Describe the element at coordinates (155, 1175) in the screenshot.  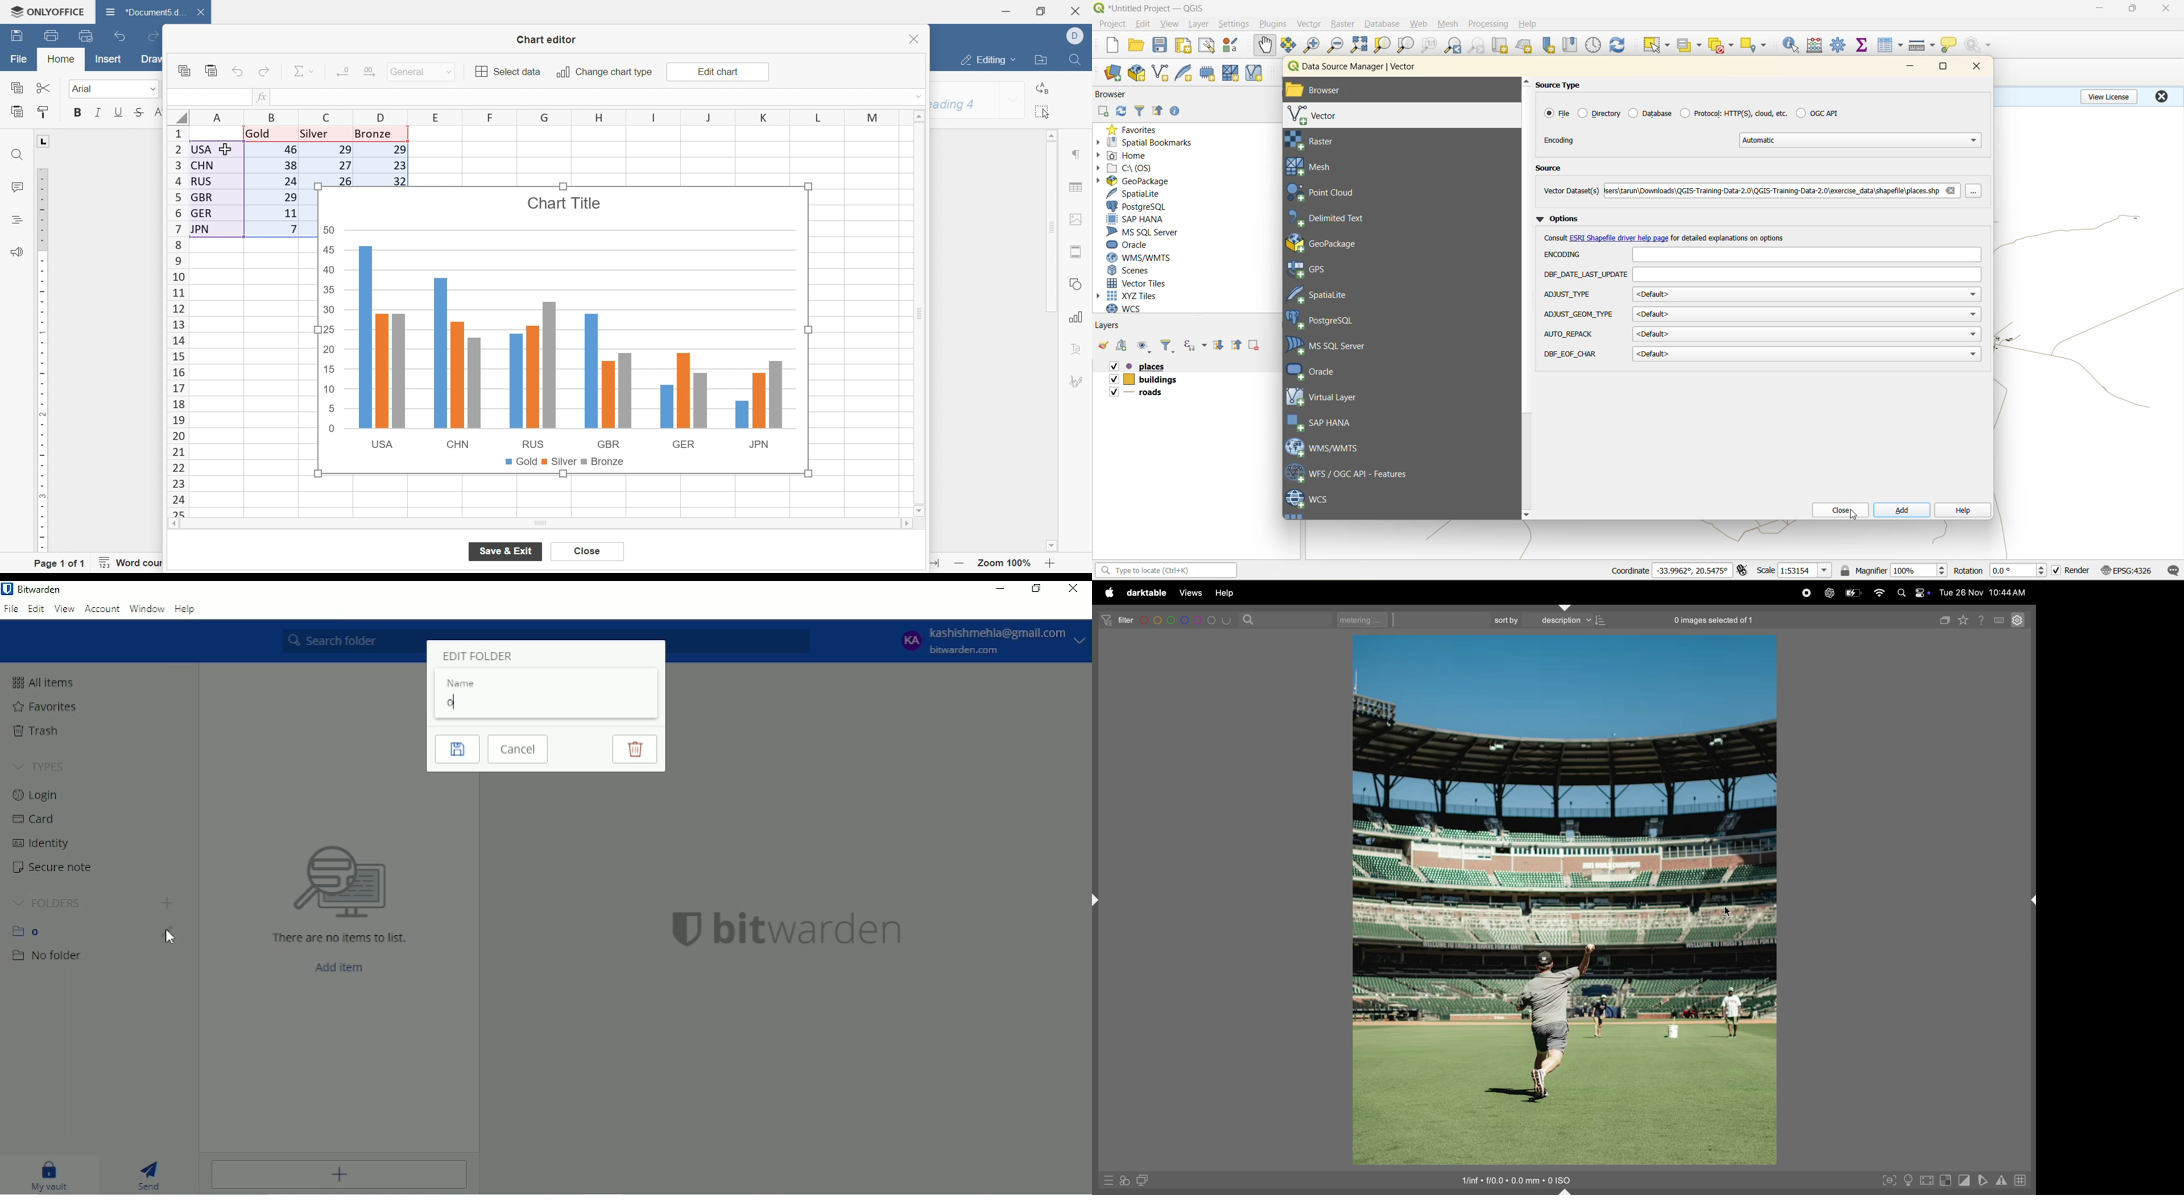
I see `Send` at that location.